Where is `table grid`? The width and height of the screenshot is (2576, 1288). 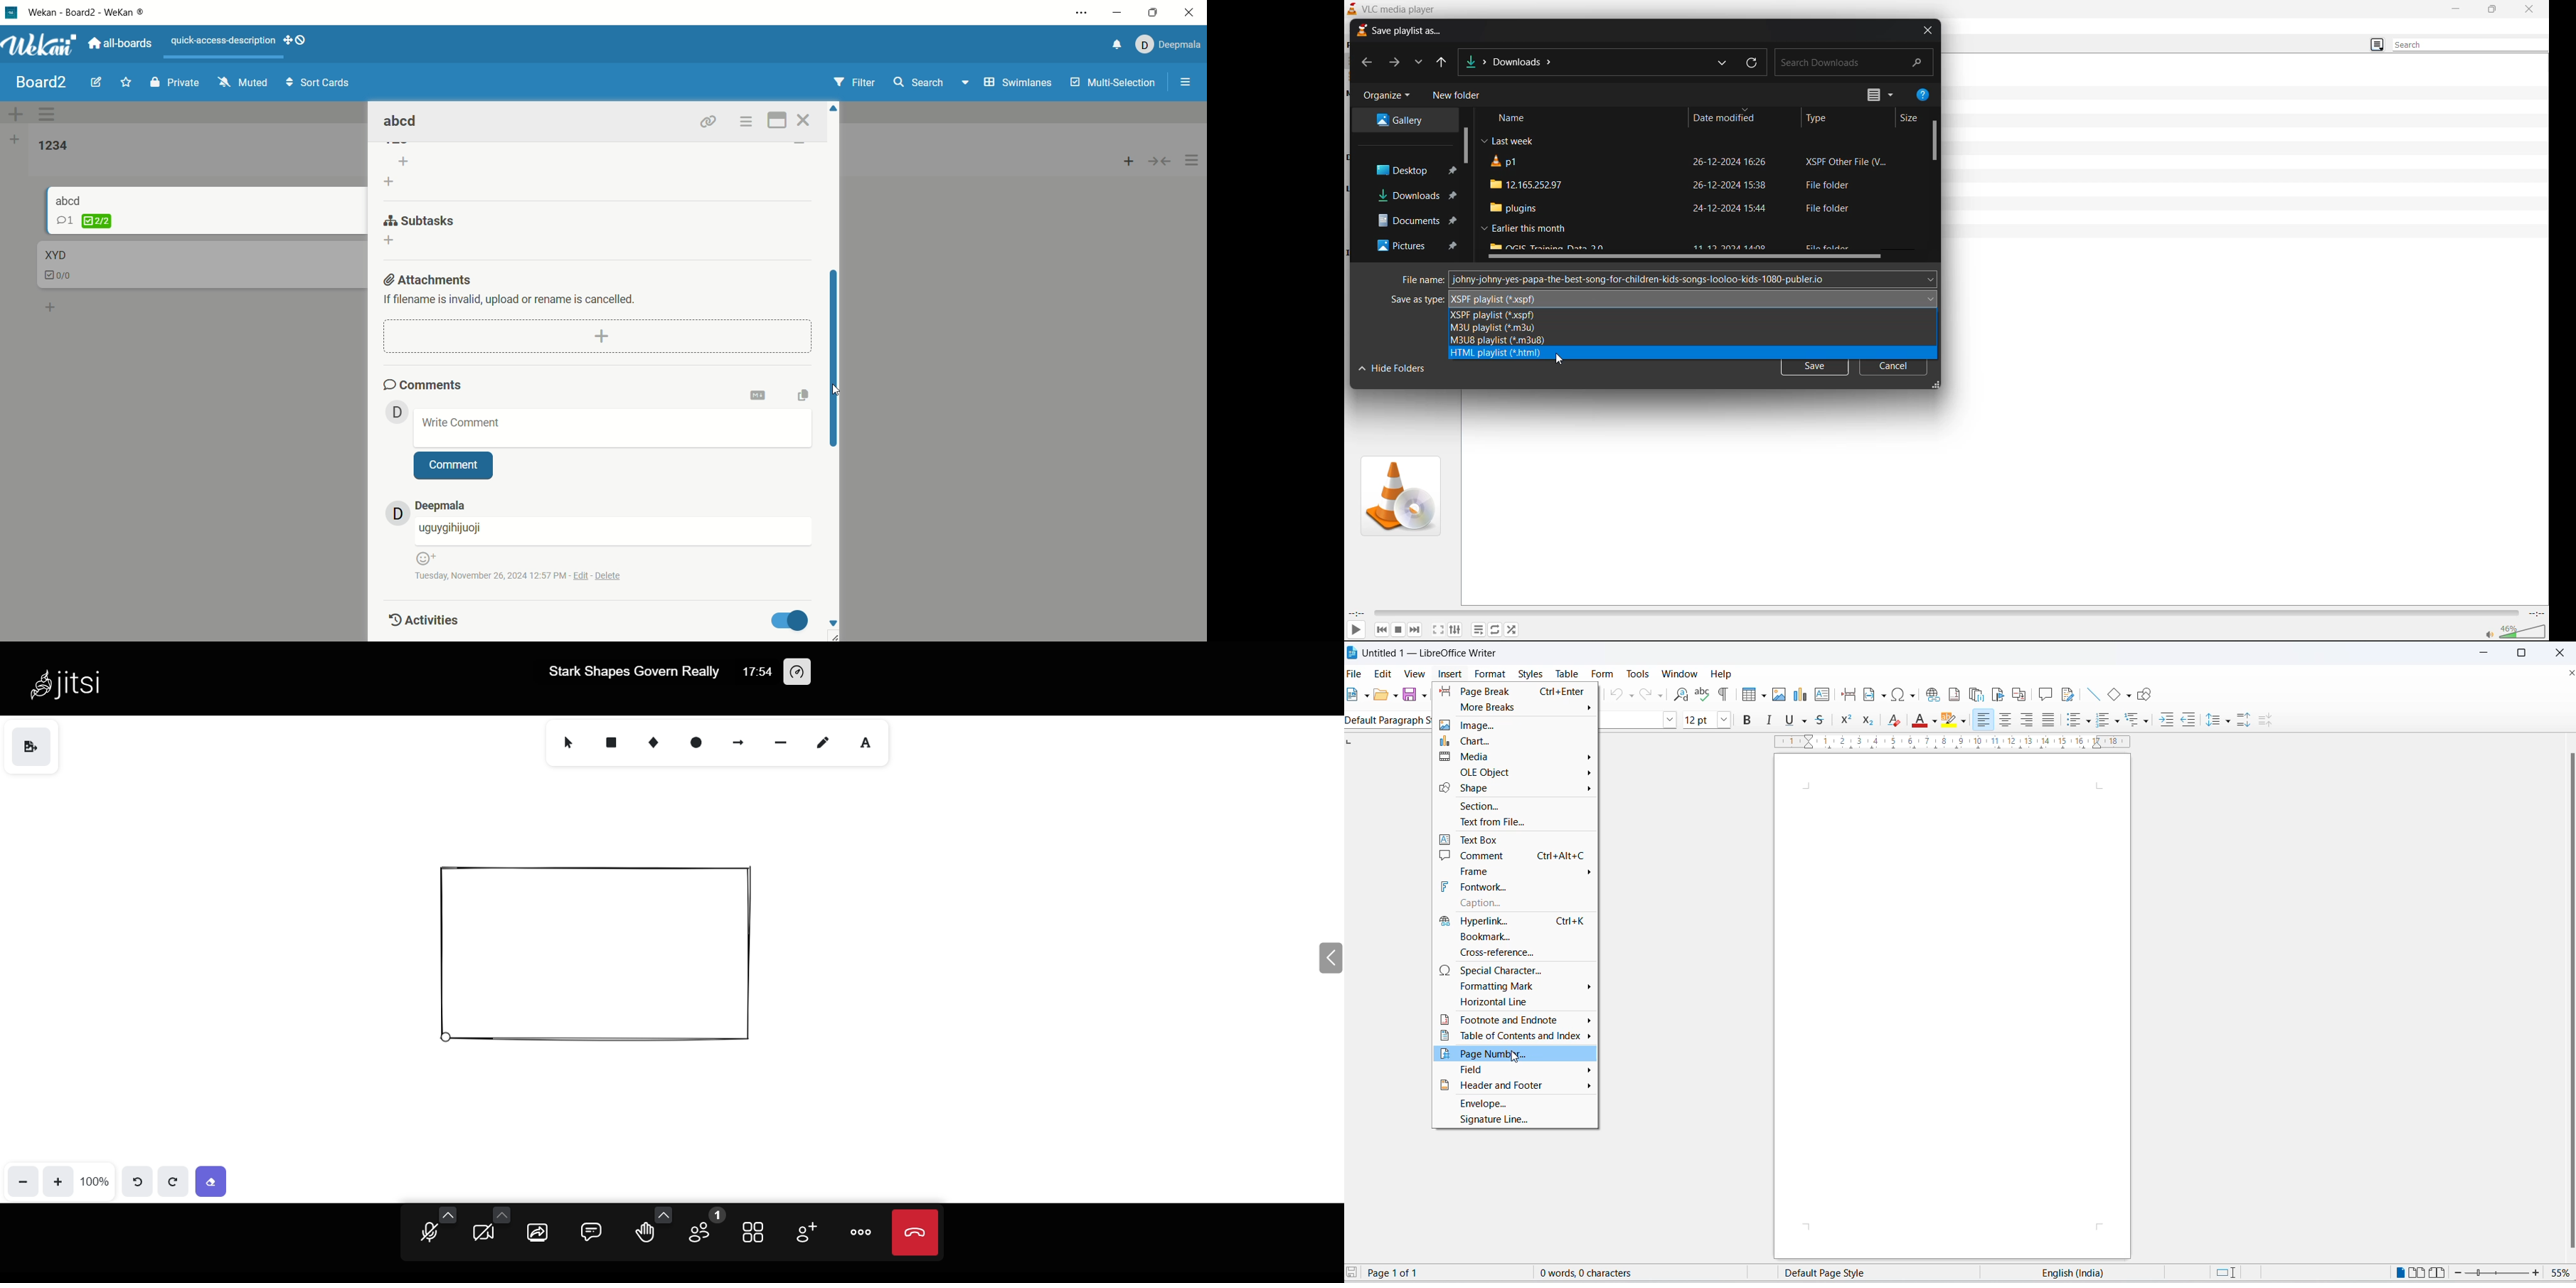
table grid is located at coordinates (1762, 696).